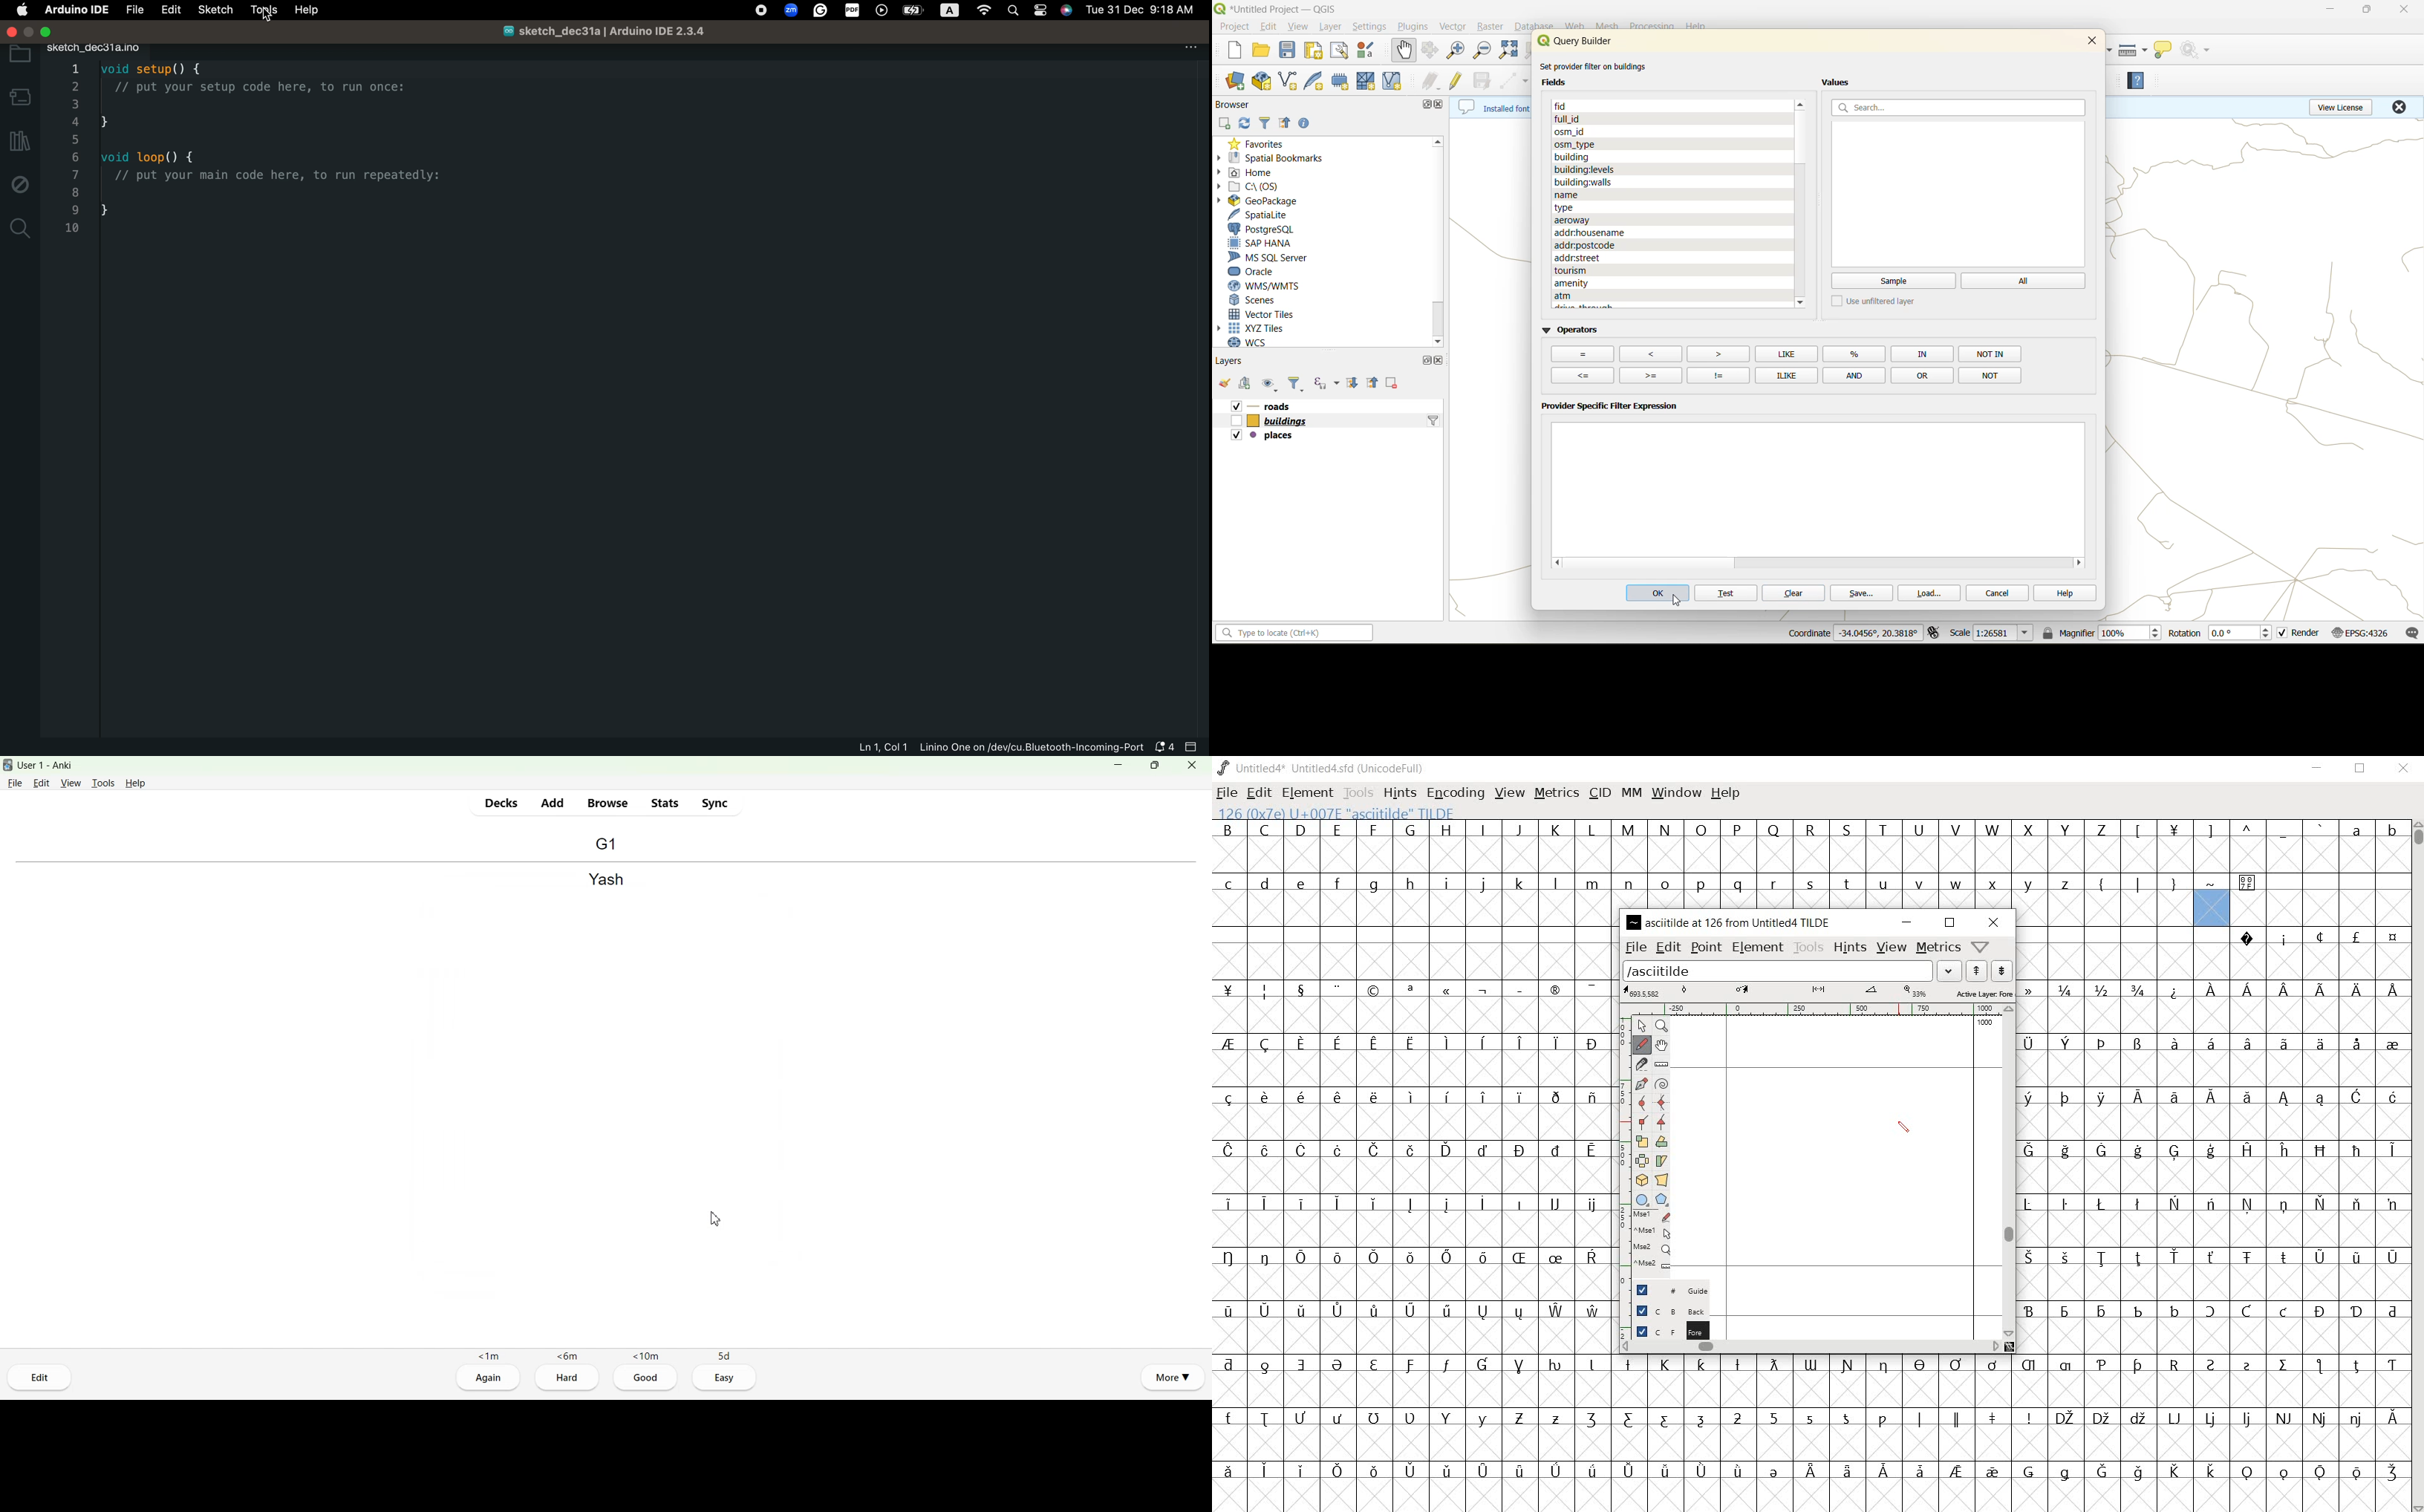 Image resolution: width=2436 pixels, height=1512 pixels. What do you see at coordinates (1271, 201) in the screenshot?
I see `geopackage` at bounding box center [1271, 201].